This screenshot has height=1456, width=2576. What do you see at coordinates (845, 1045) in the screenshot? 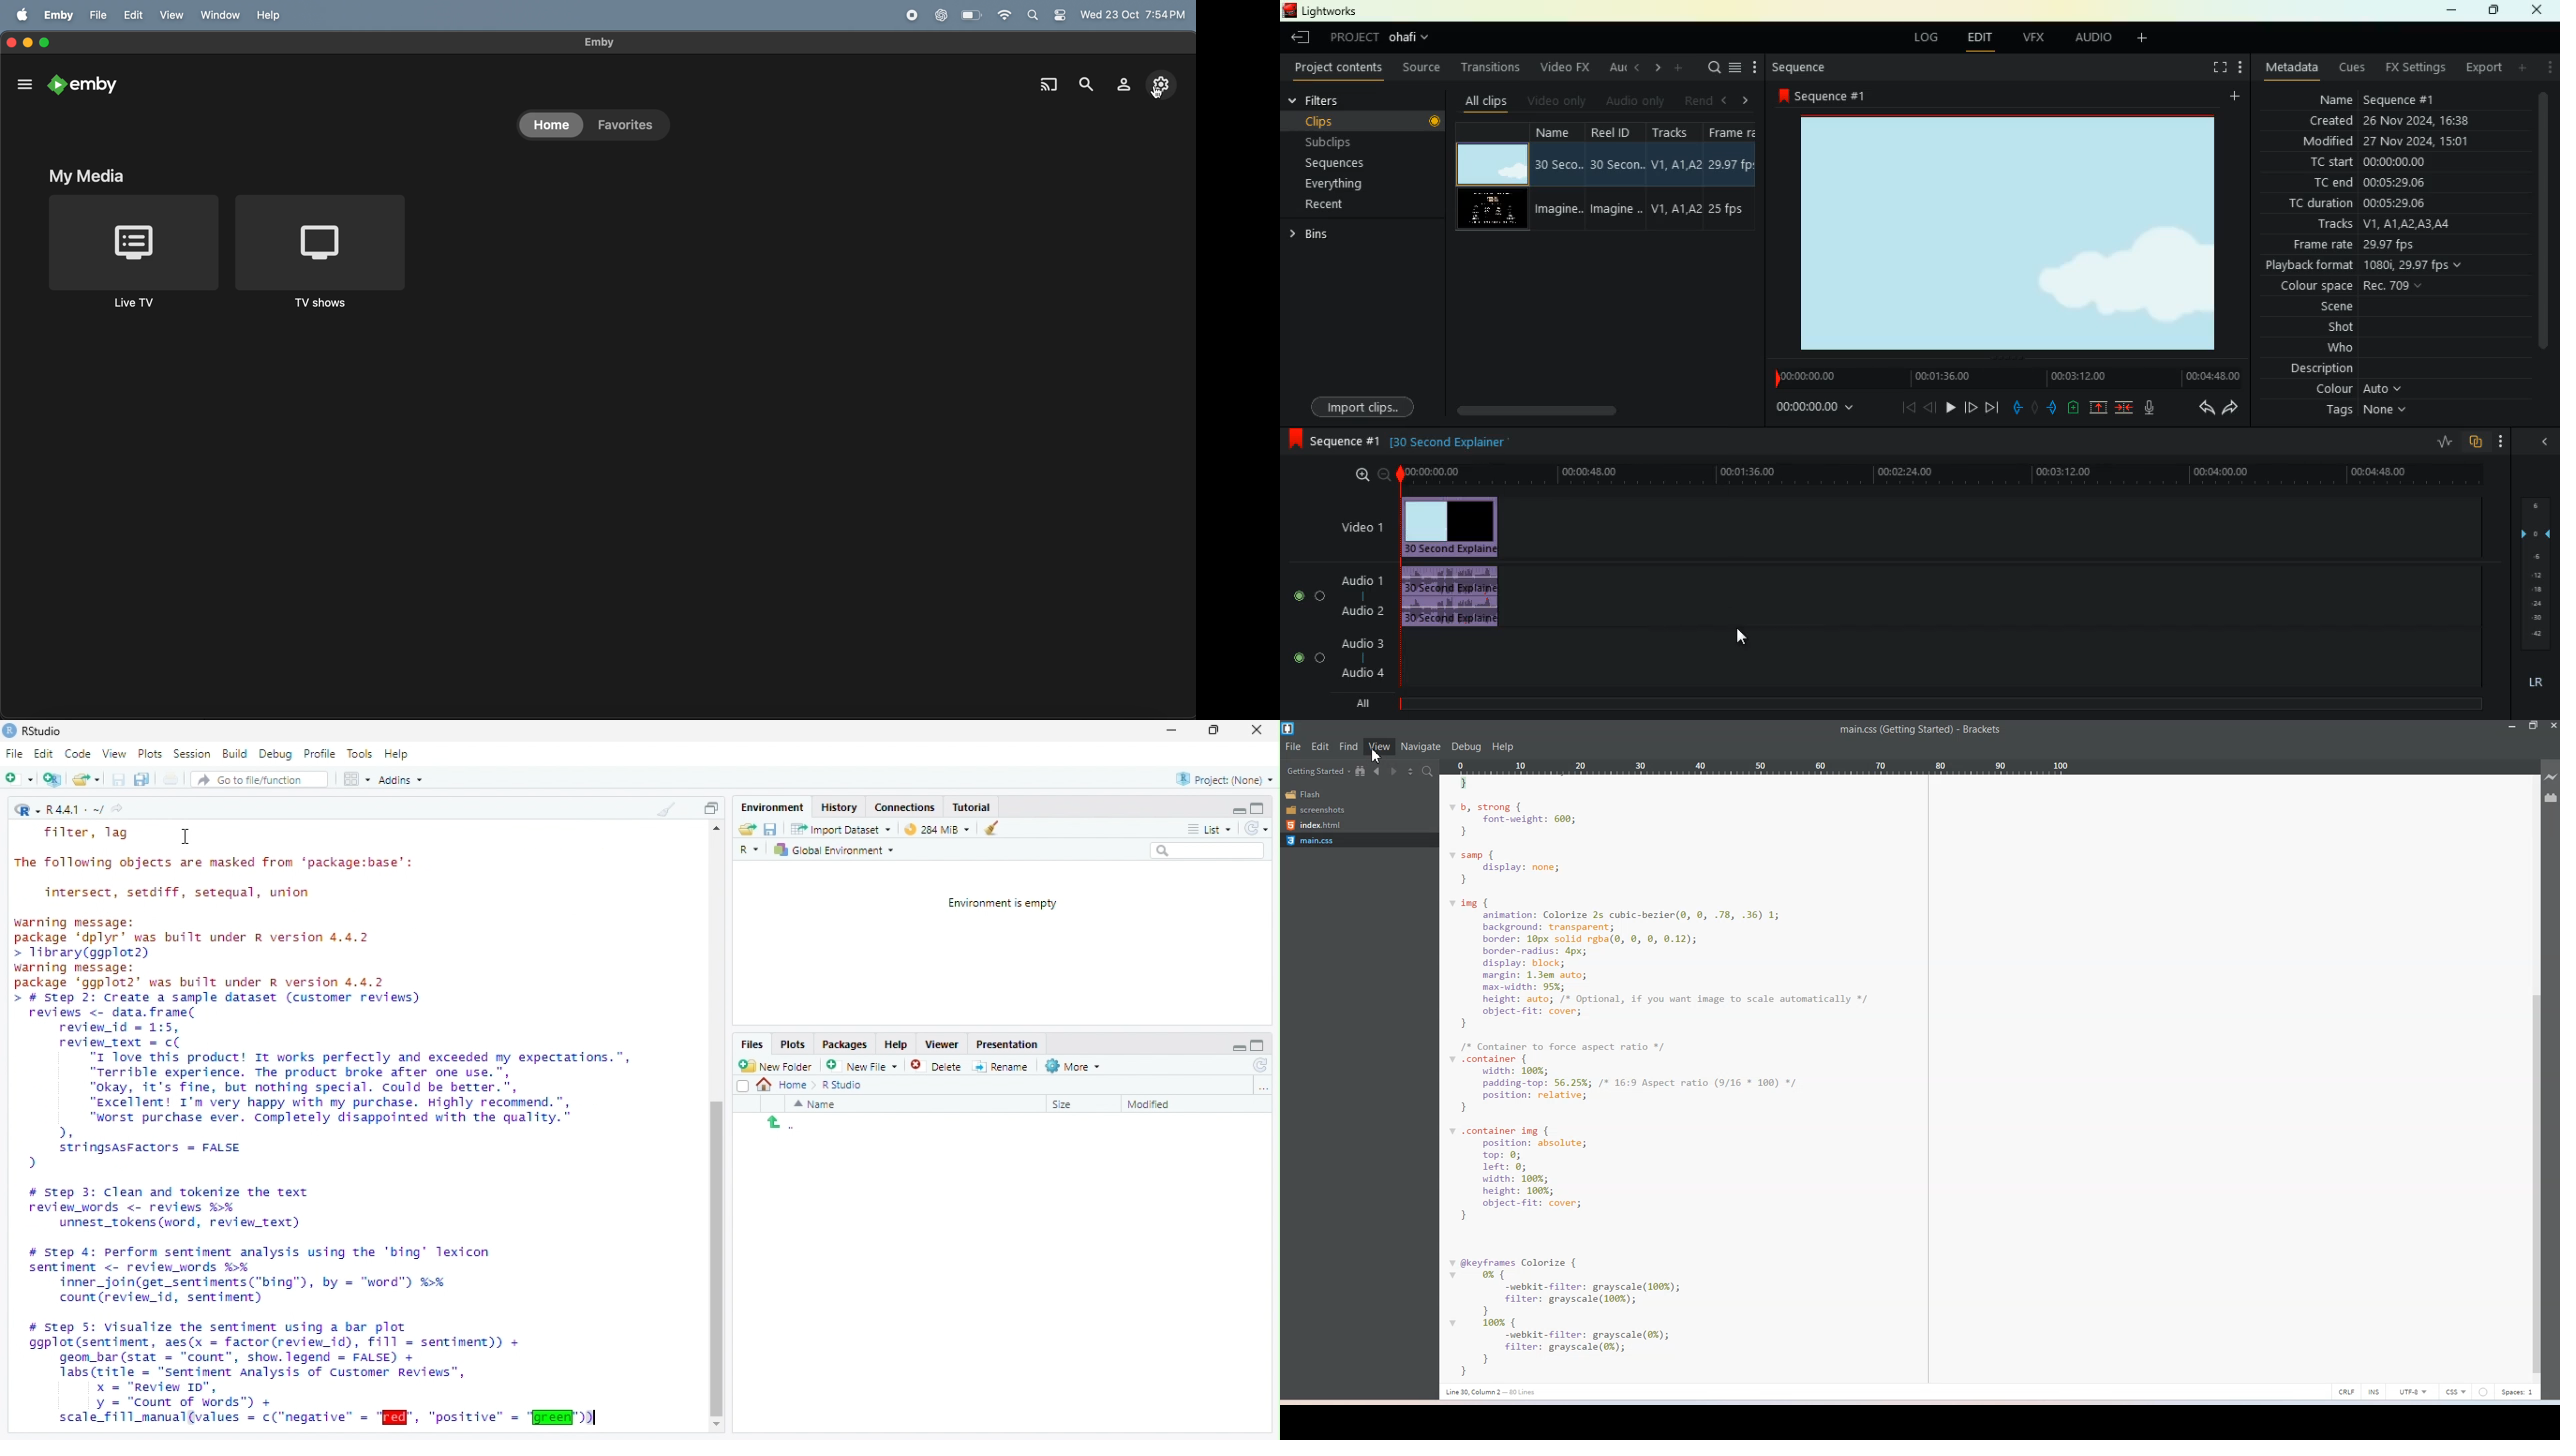
I see `Packages` at bounding box center [845, 1045].